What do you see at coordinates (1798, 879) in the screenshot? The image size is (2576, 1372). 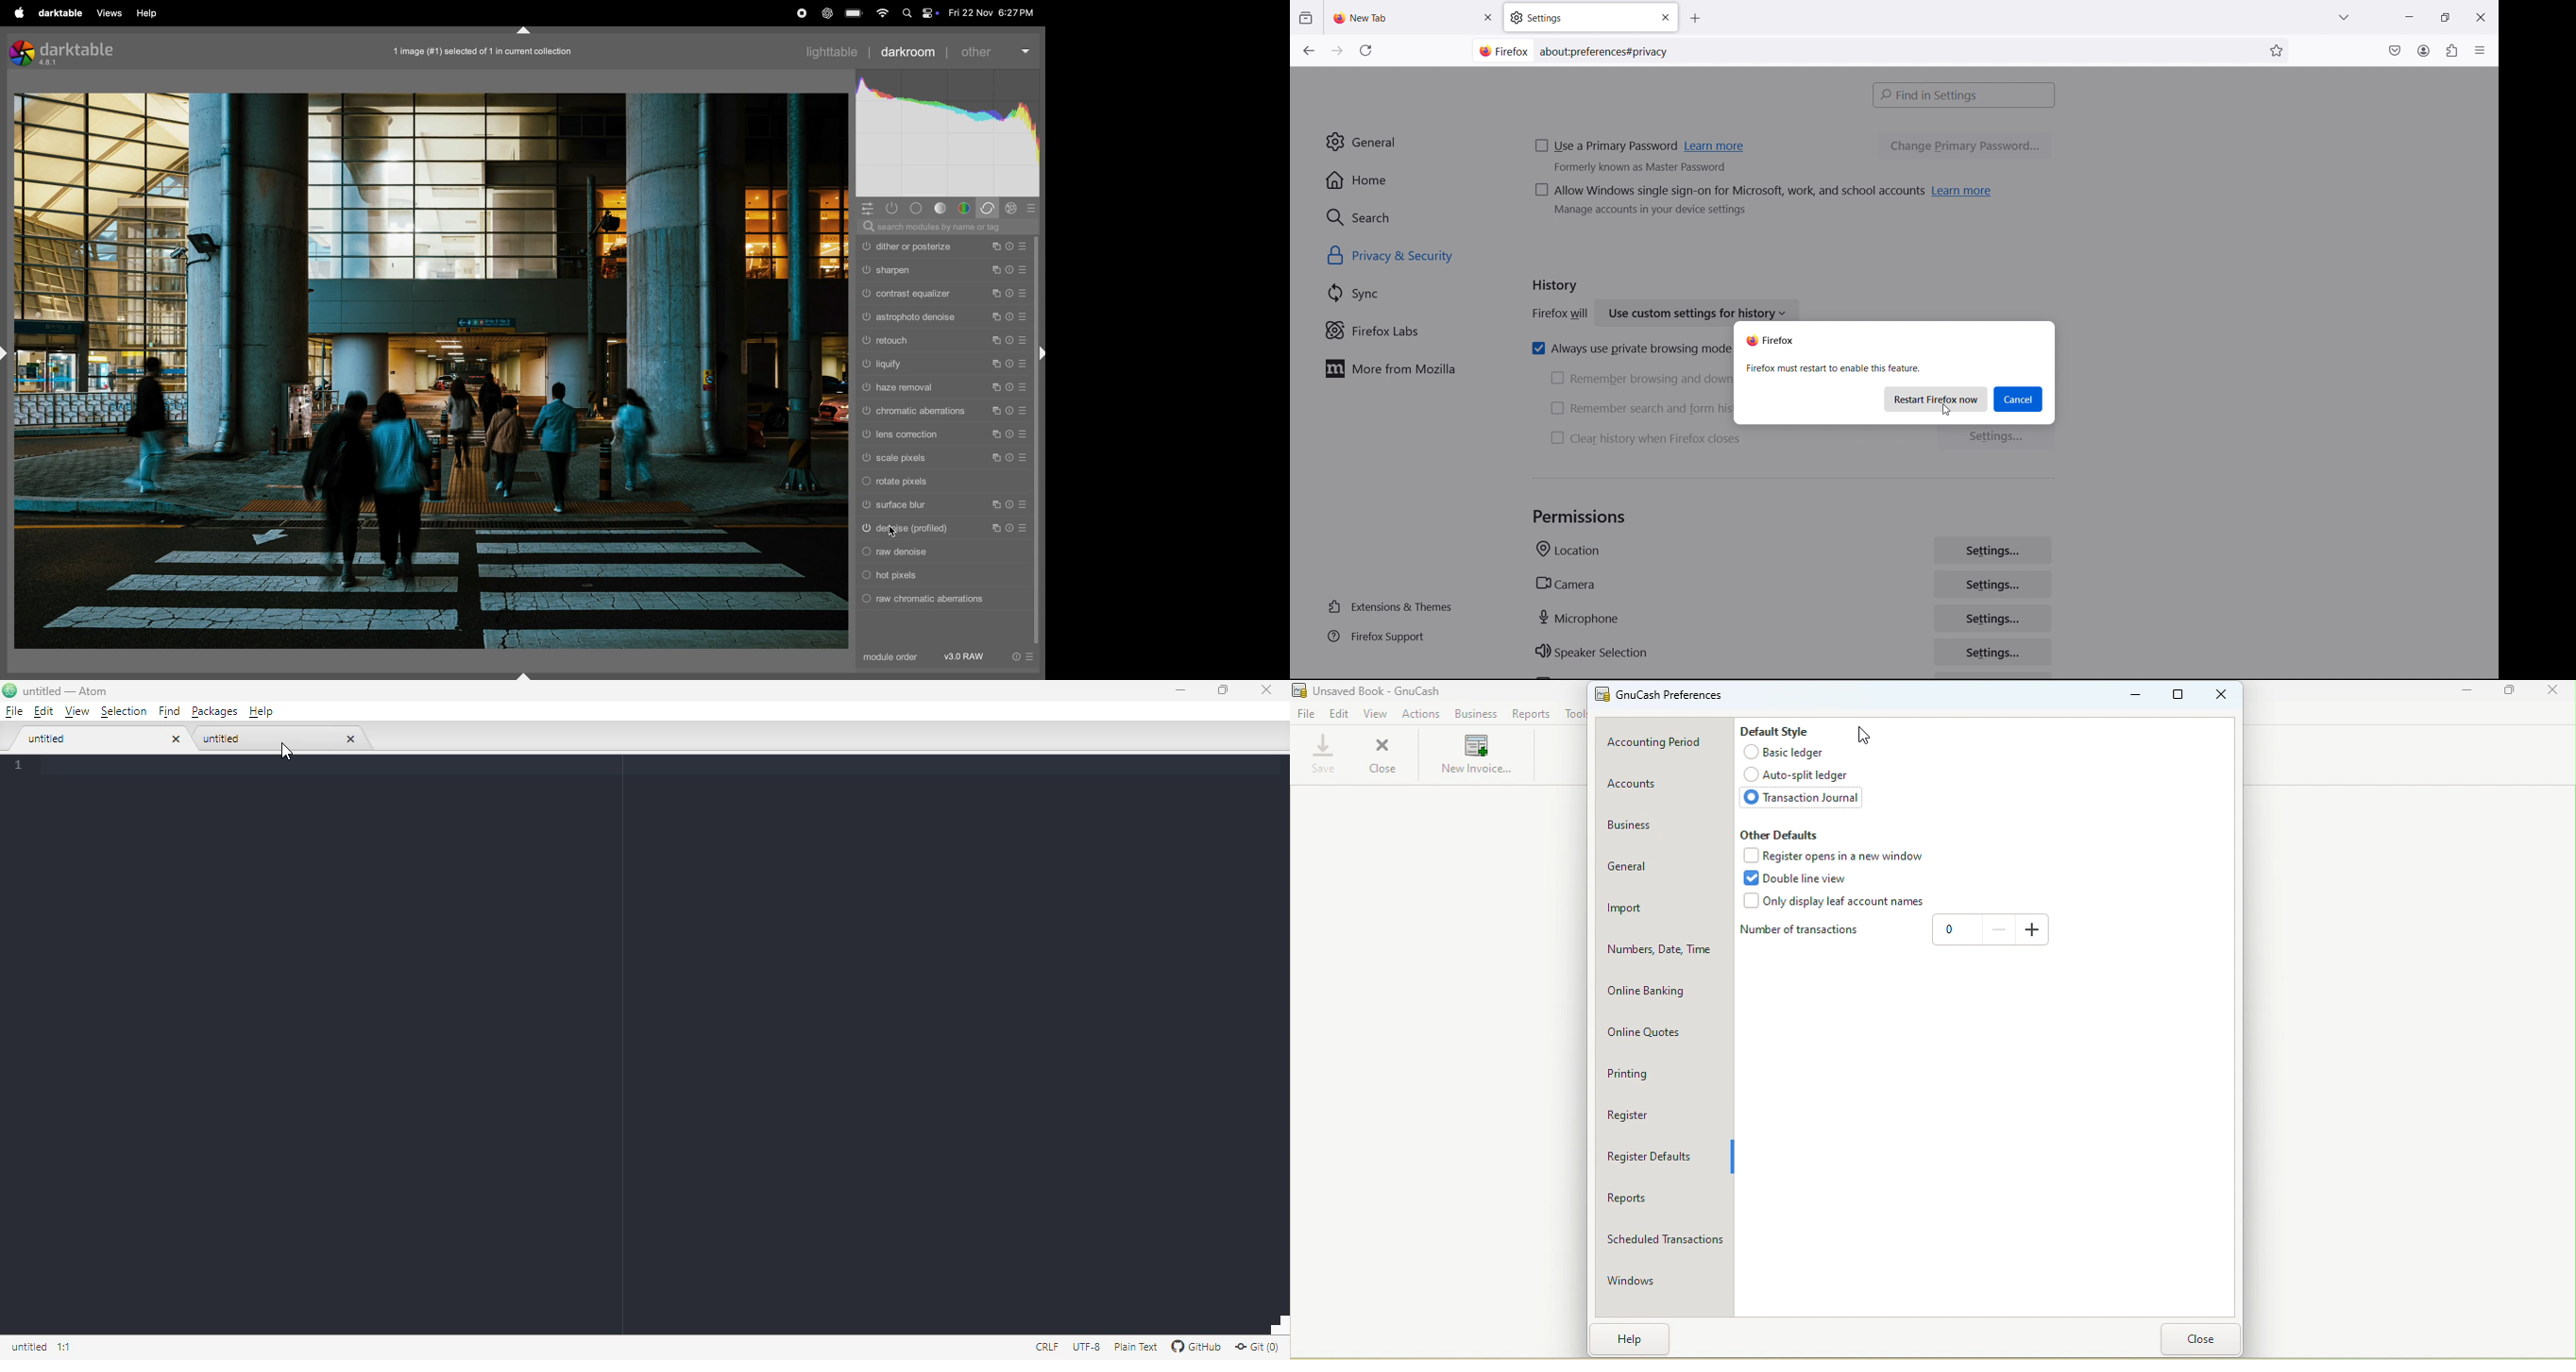 I see `Double line view` at bounding box center [1798, 879].